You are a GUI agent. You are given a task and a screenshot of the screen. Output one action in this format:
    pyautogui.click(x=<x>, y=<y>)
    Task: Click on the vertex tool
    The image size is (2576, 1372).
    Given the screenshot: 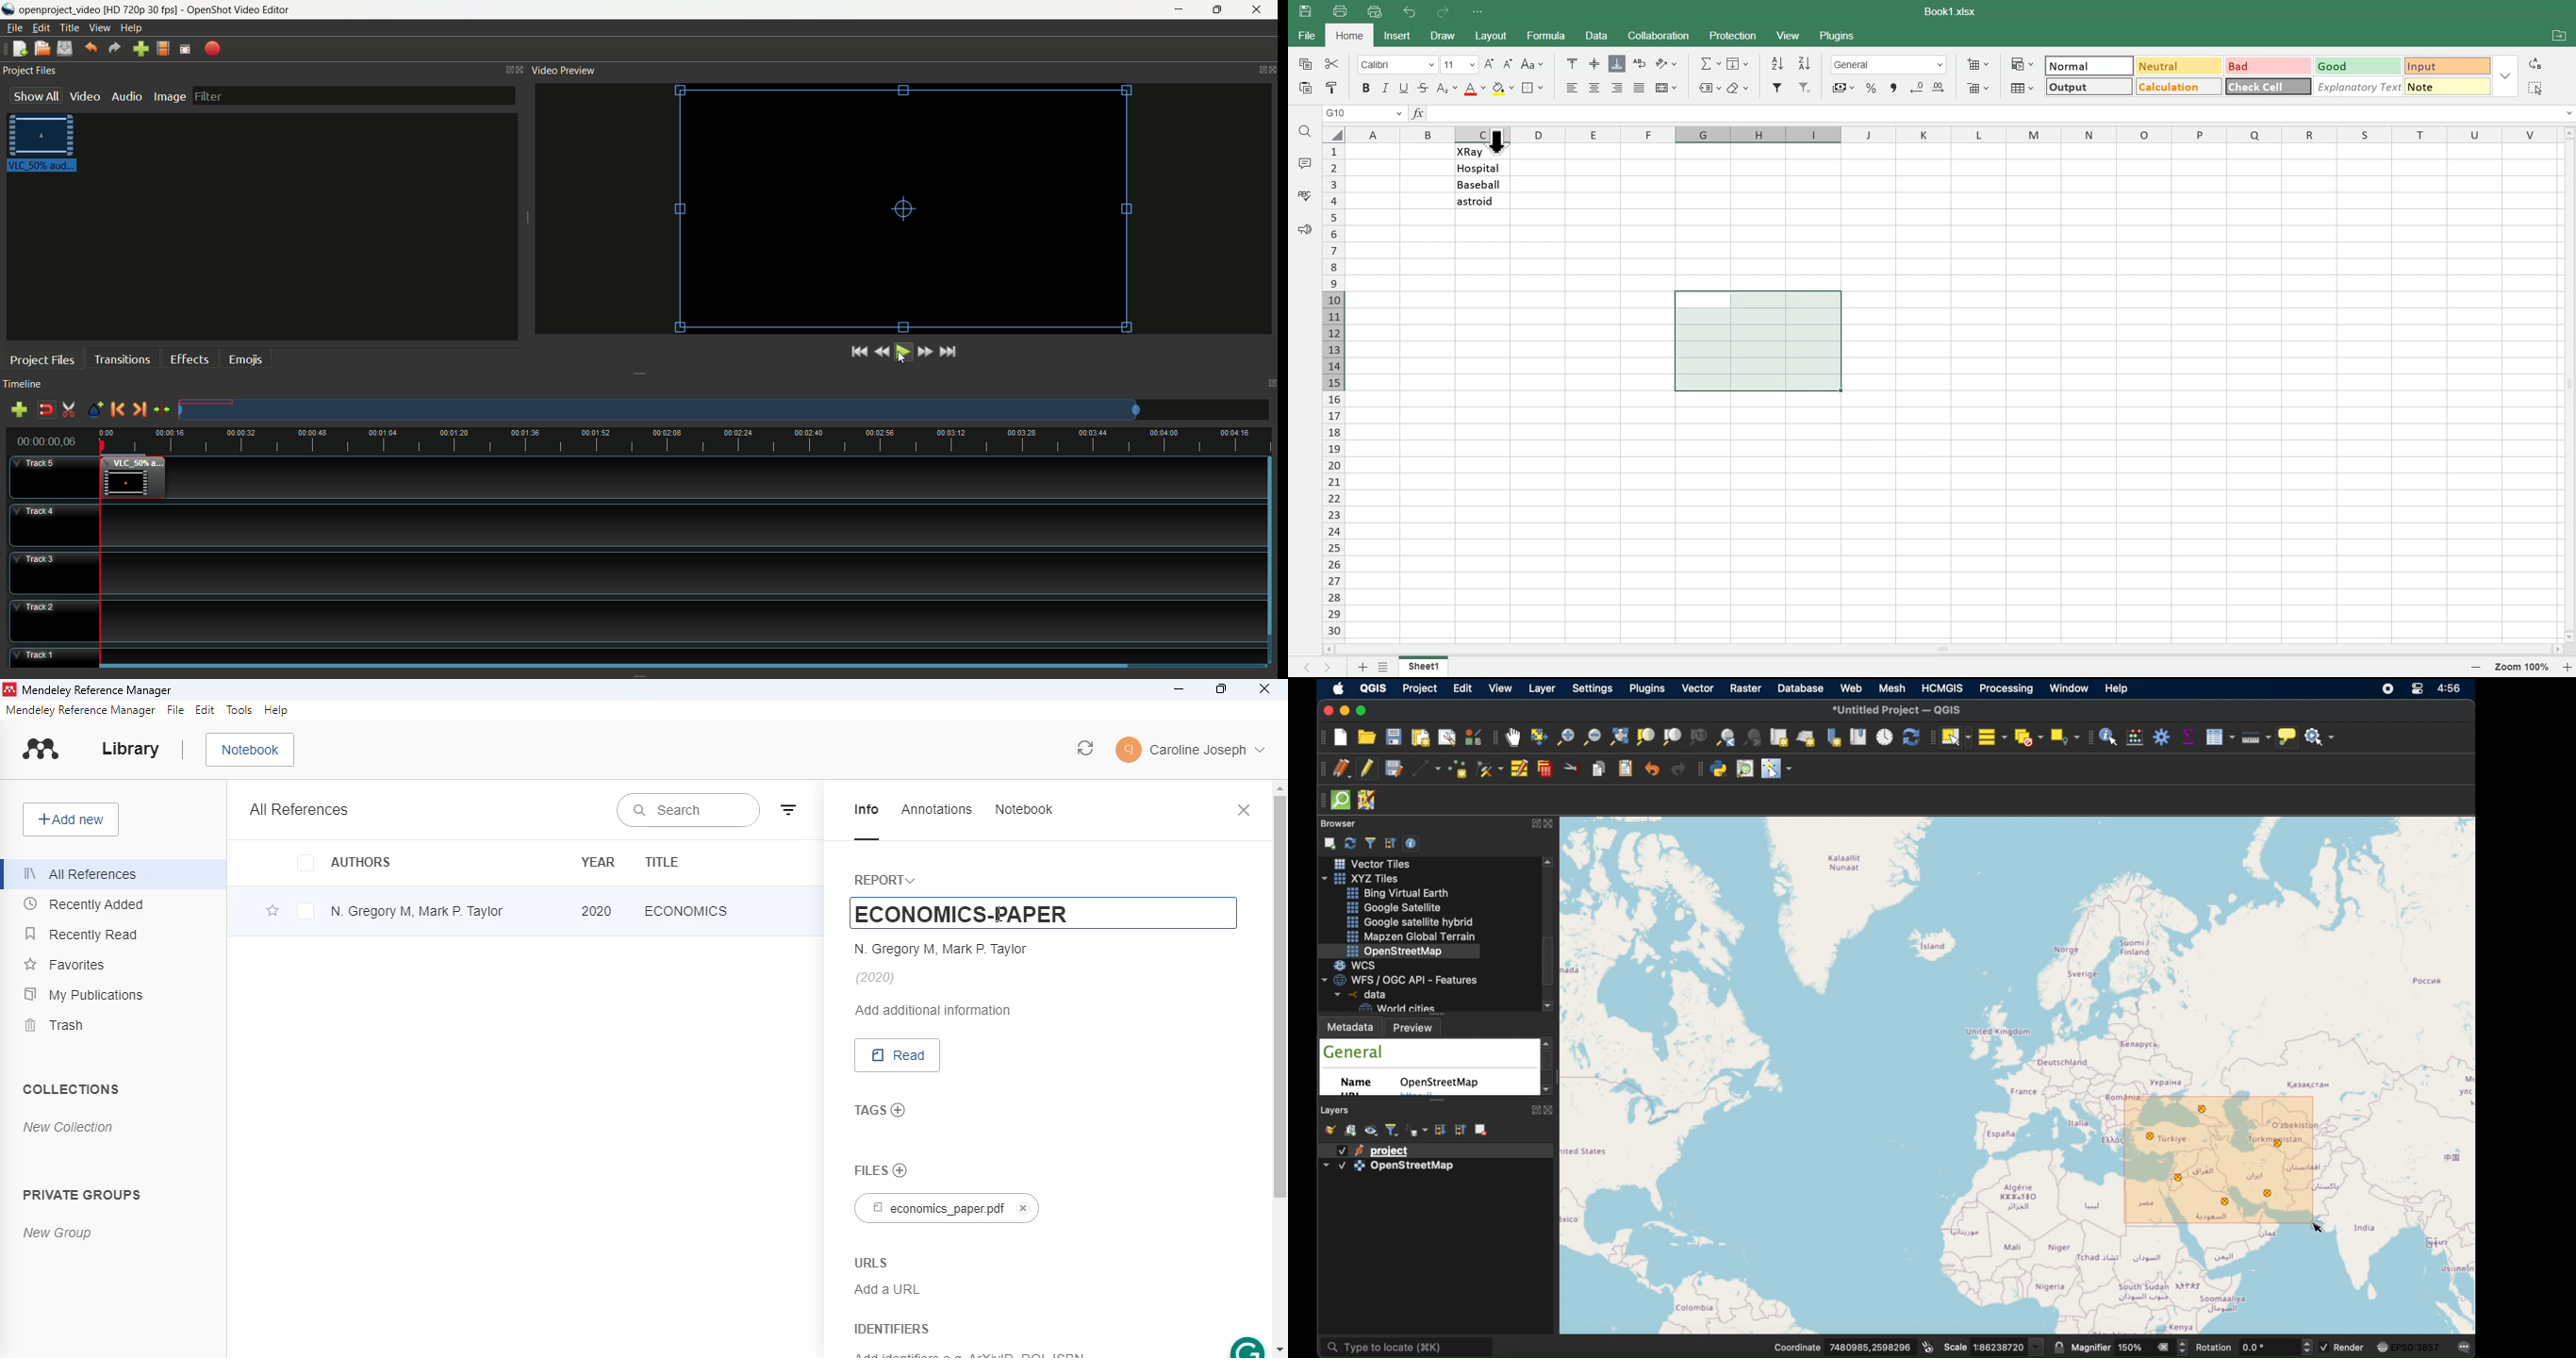 What is the action you would take?
    pyautogui.click(x=1490, y=768)
    